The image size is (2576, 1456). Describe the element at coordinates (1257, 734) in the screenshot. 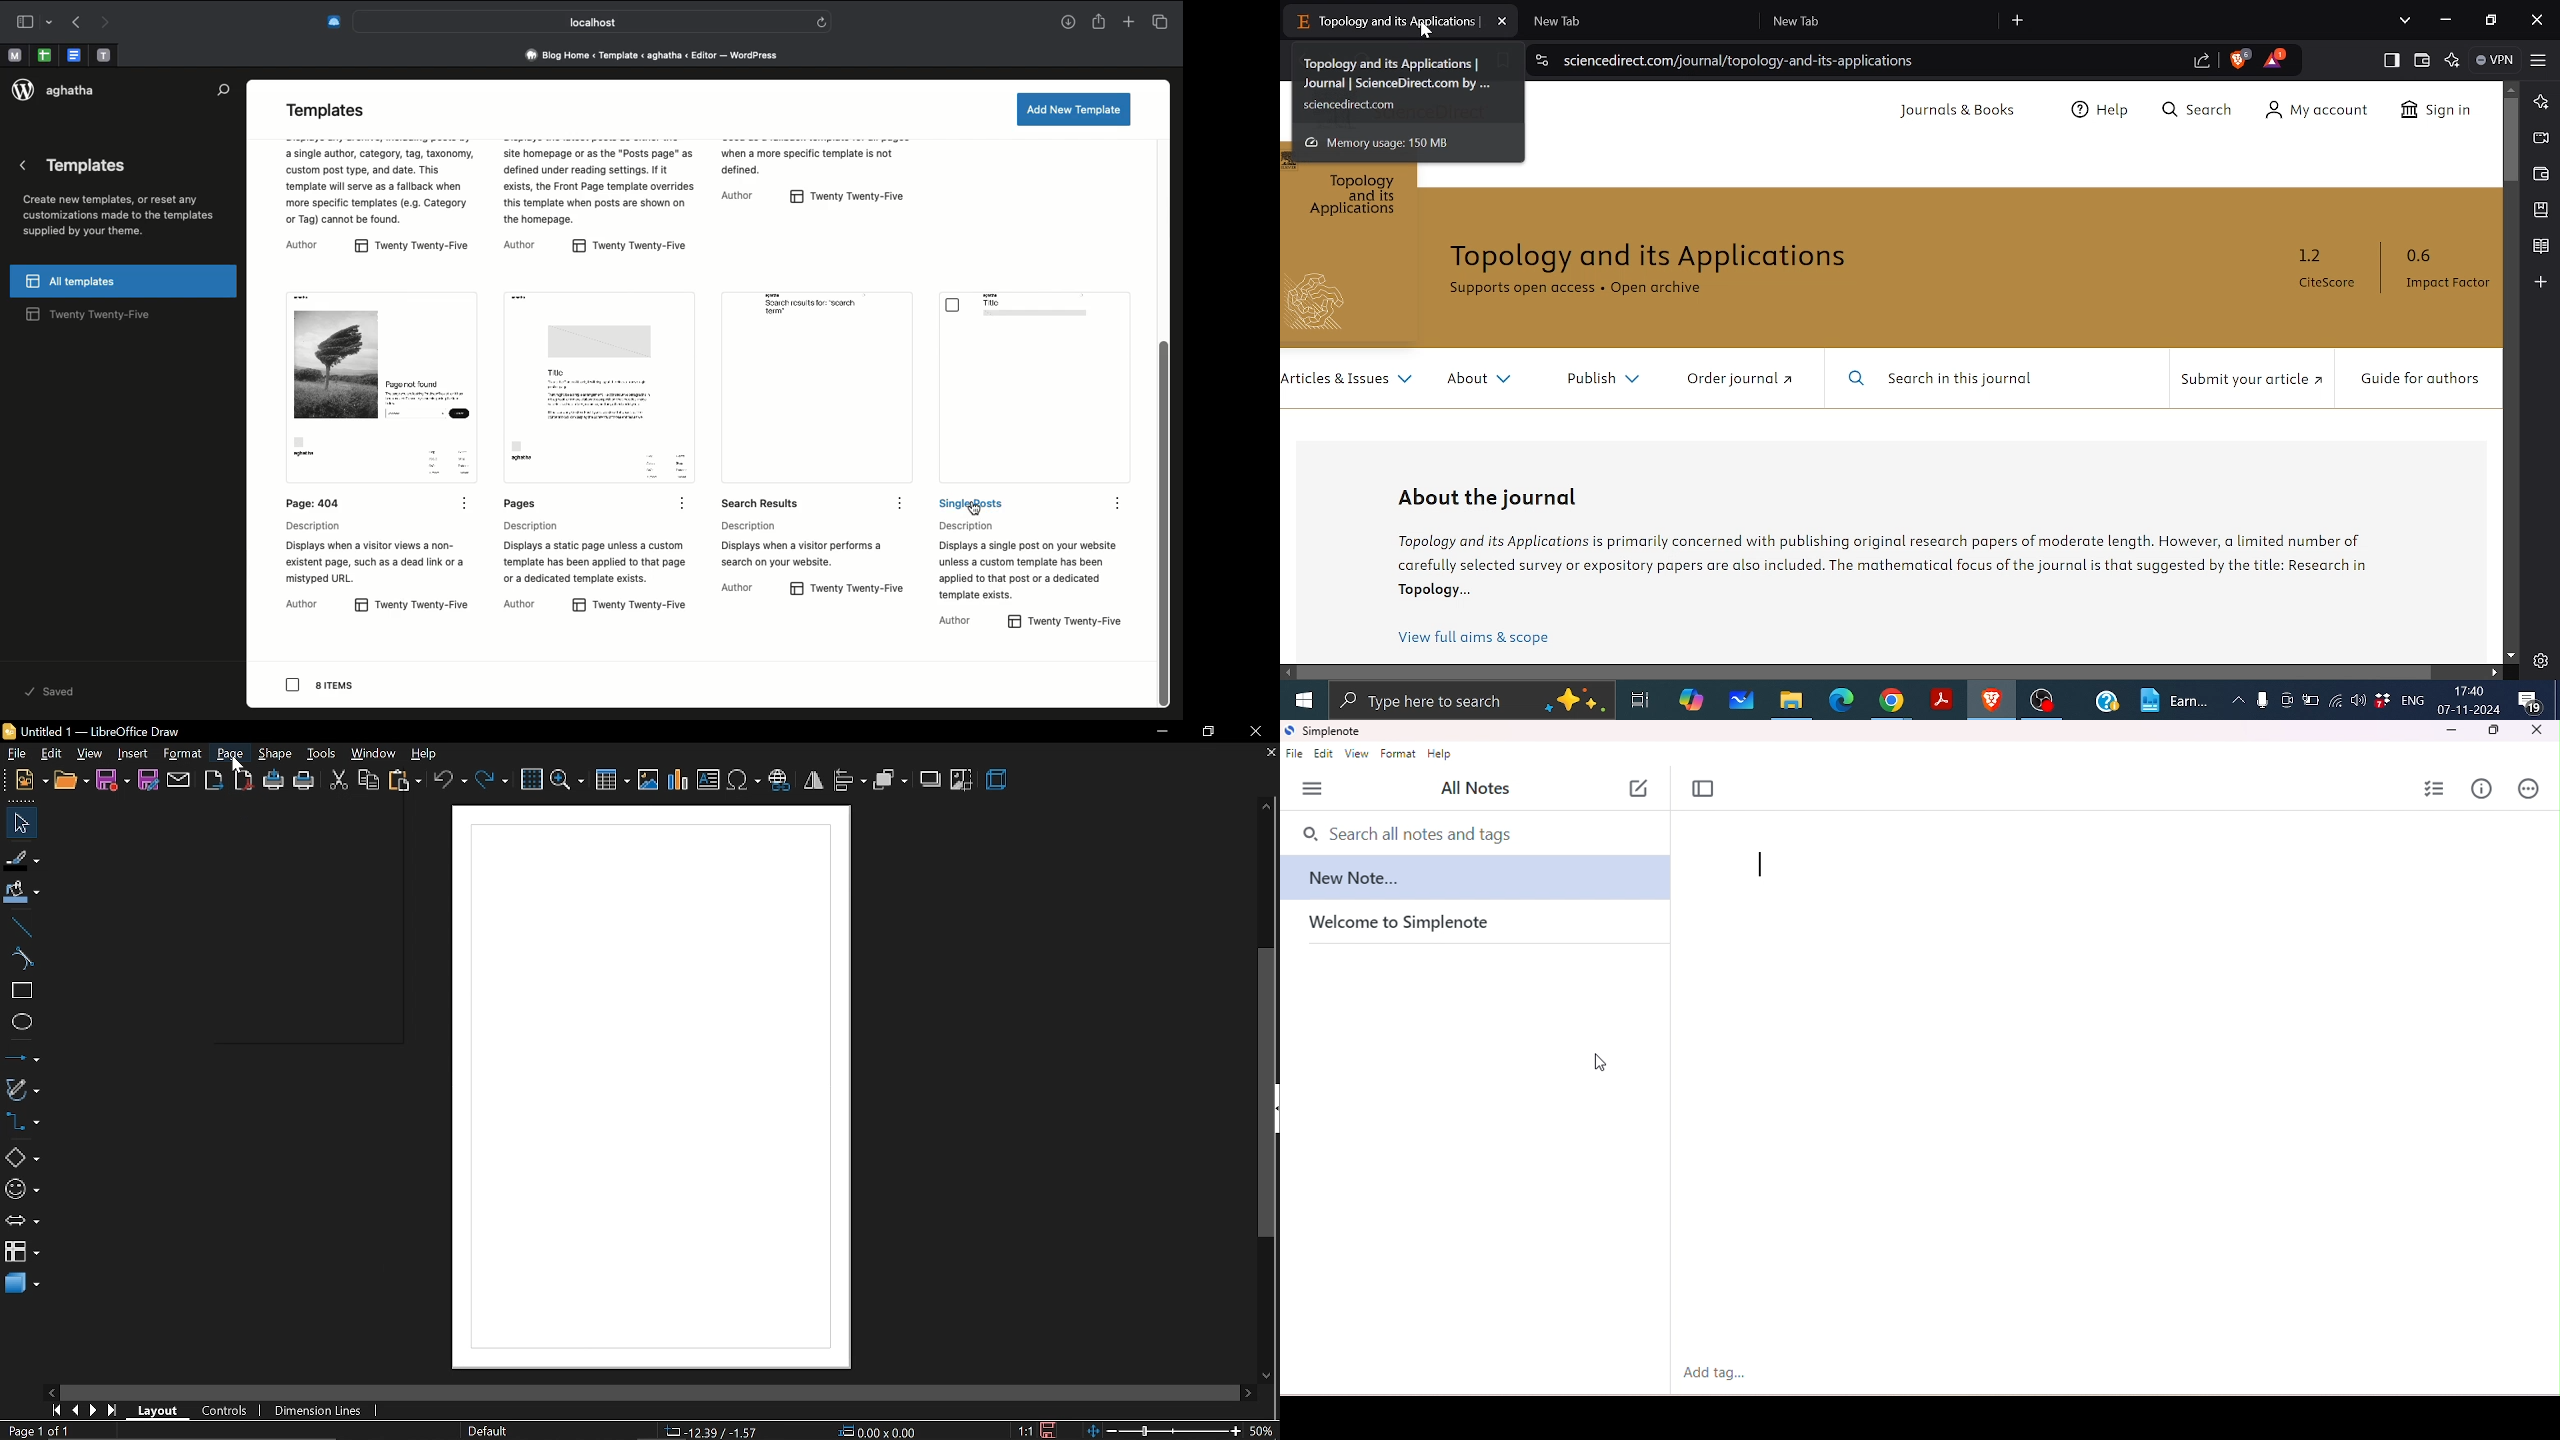

I see `close` at that location.